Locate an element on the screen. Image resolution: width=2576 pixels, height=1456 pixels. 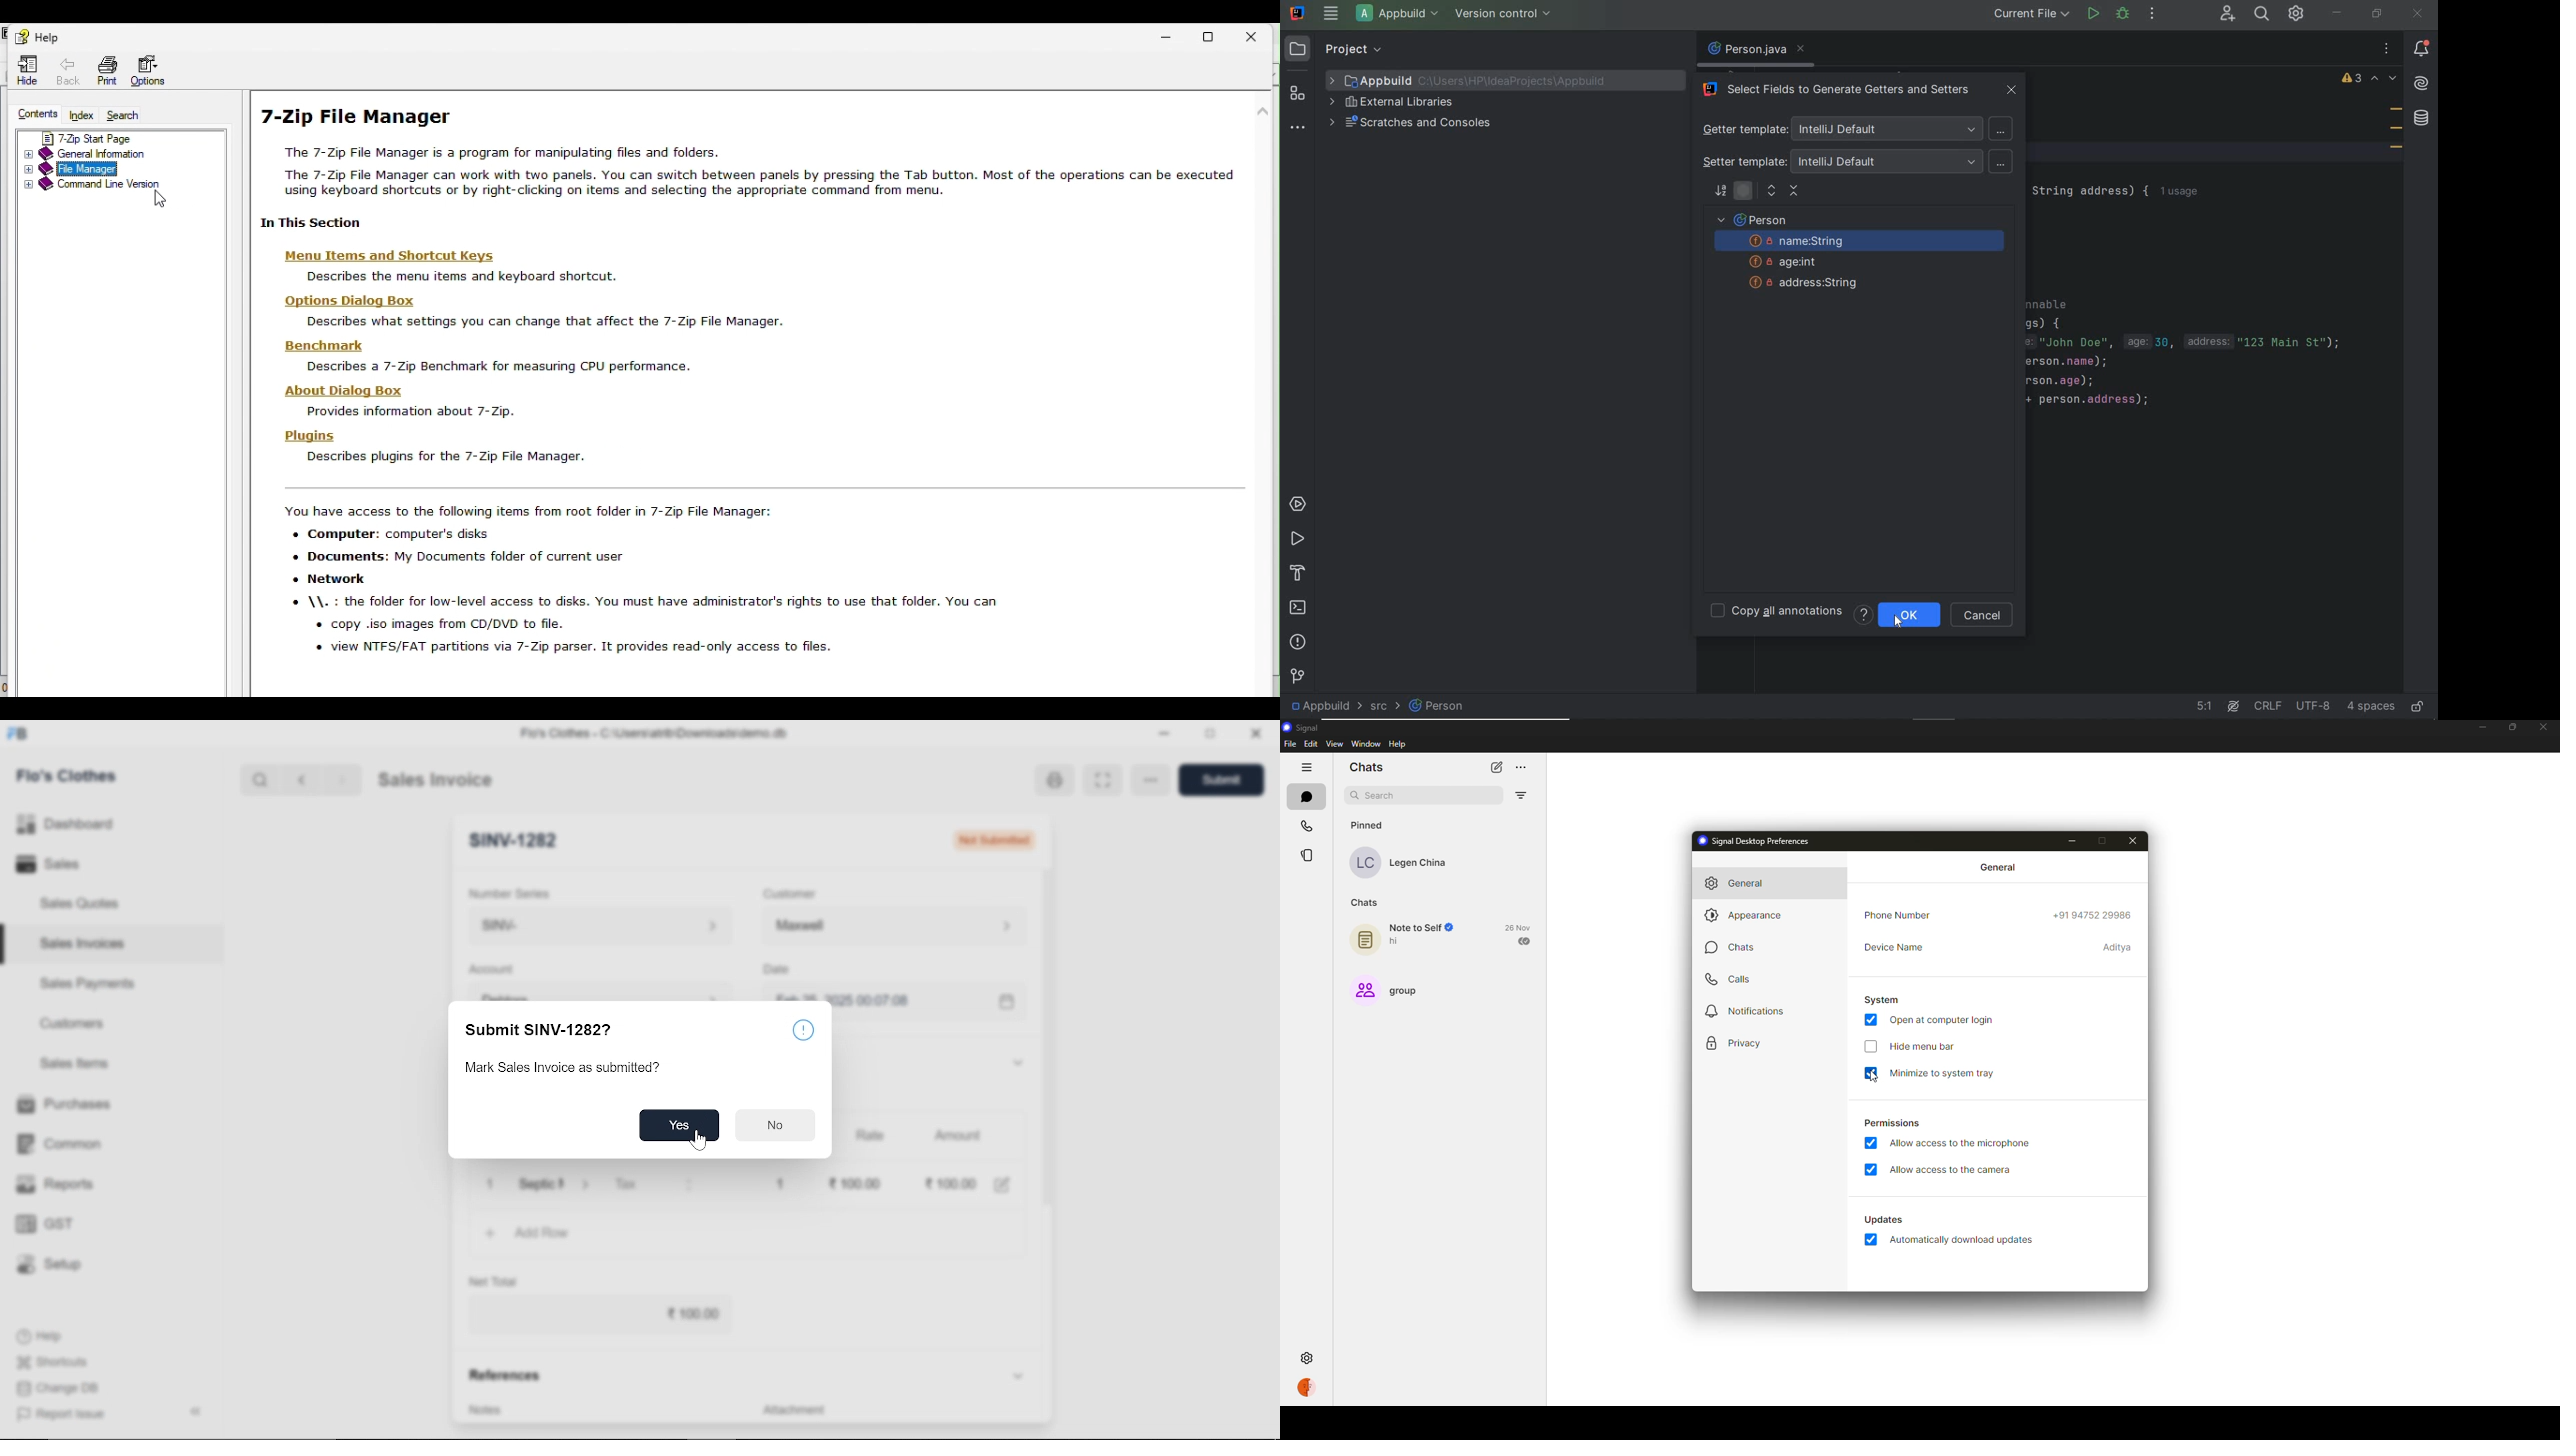
signal is located at coordinates (1303, 728).